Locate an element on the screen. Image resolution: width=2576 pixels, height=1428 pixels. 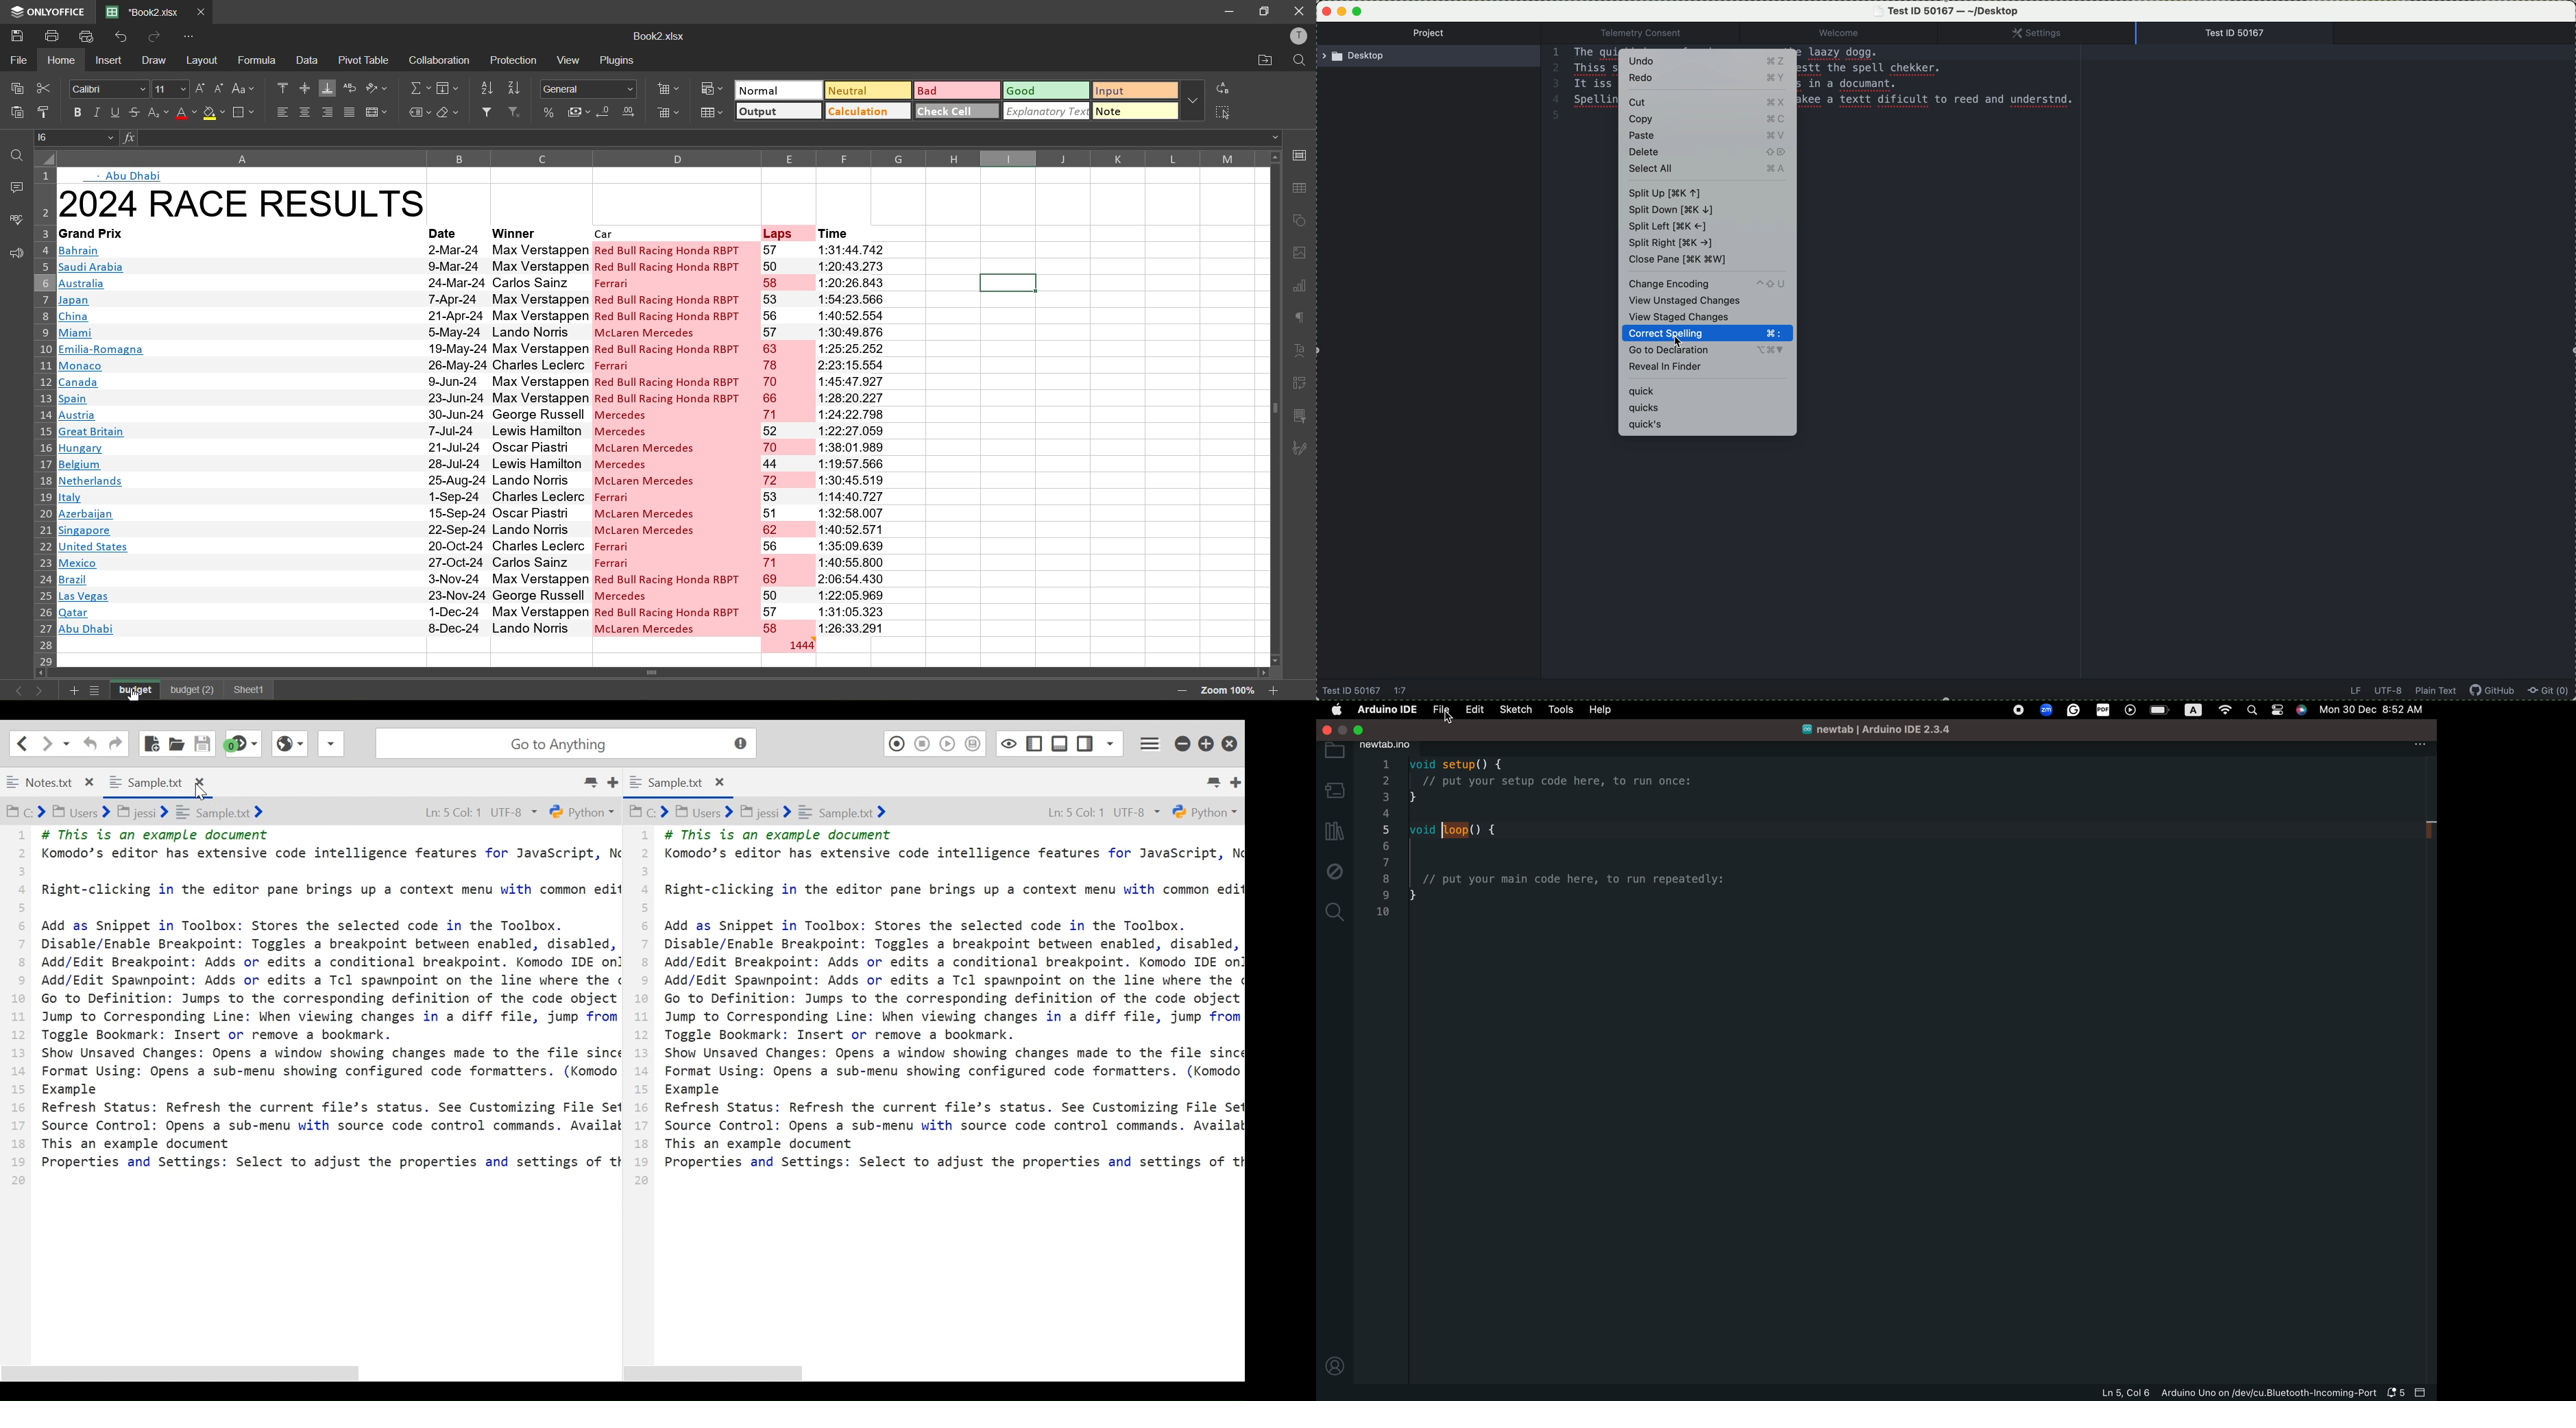
Share File is located at coordinates (330, 743).